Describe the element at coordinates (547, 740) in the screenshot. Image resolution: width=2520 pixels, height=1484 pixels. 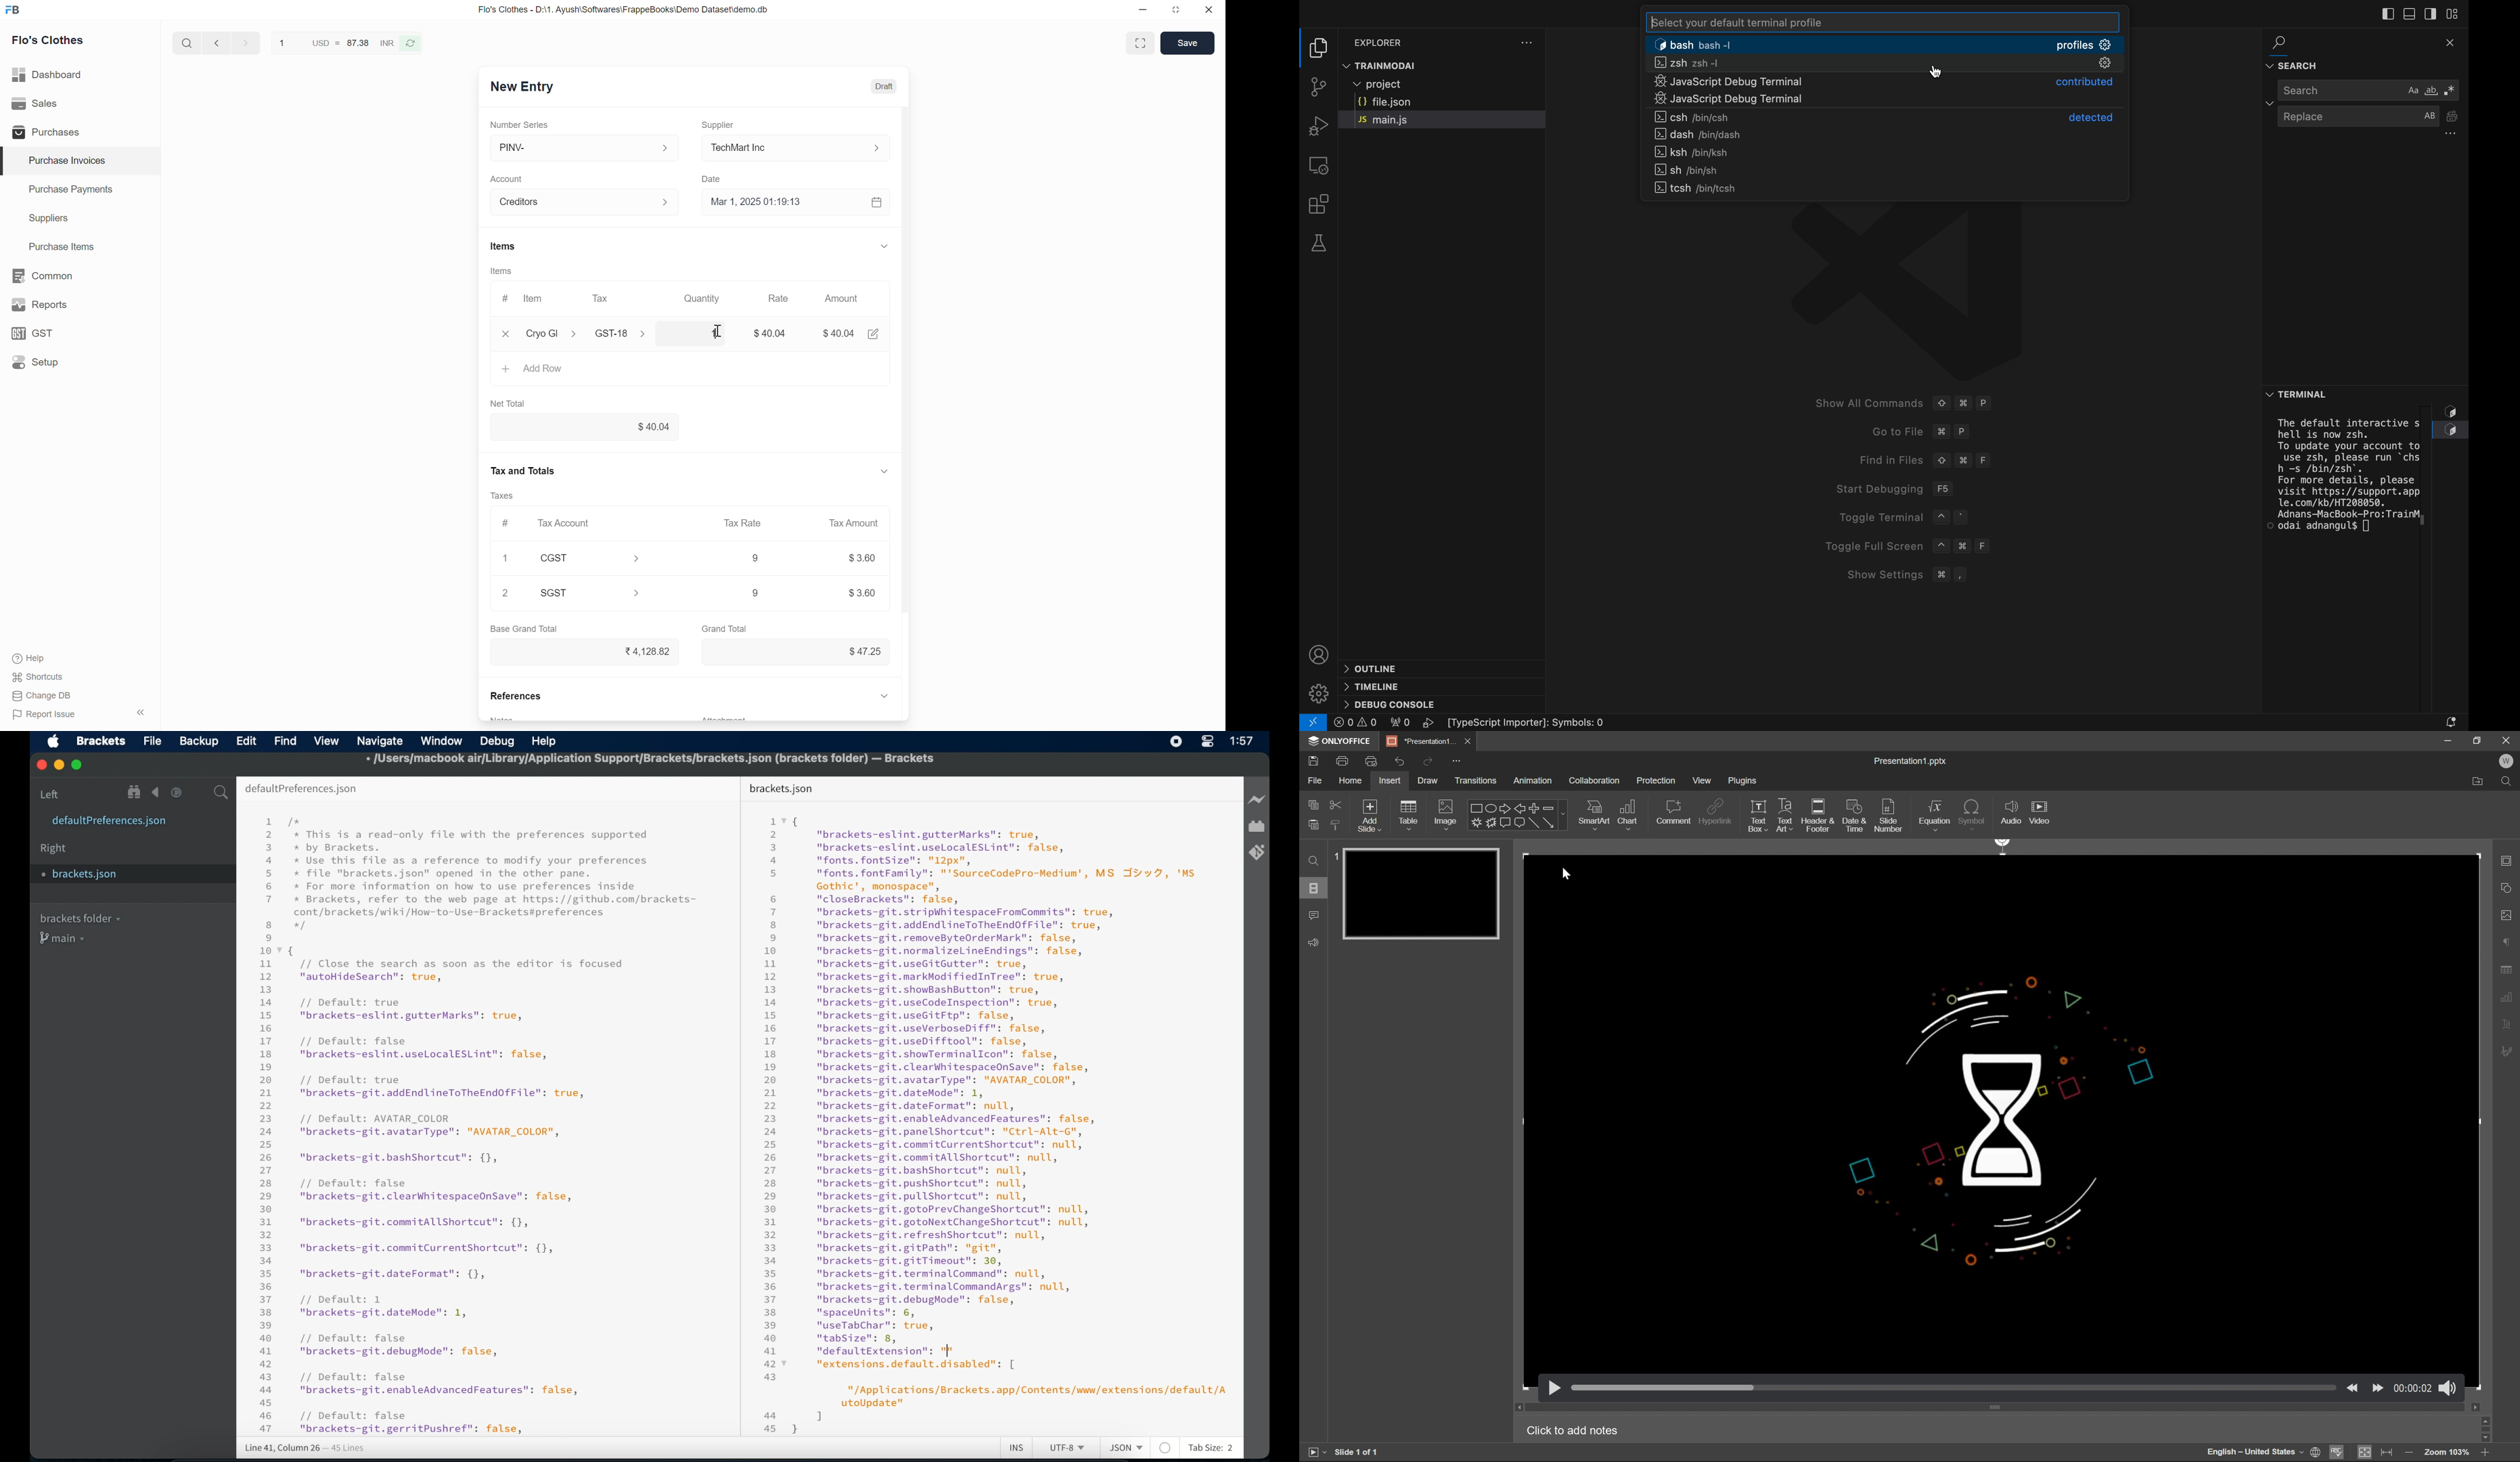
I see `help` at that location.